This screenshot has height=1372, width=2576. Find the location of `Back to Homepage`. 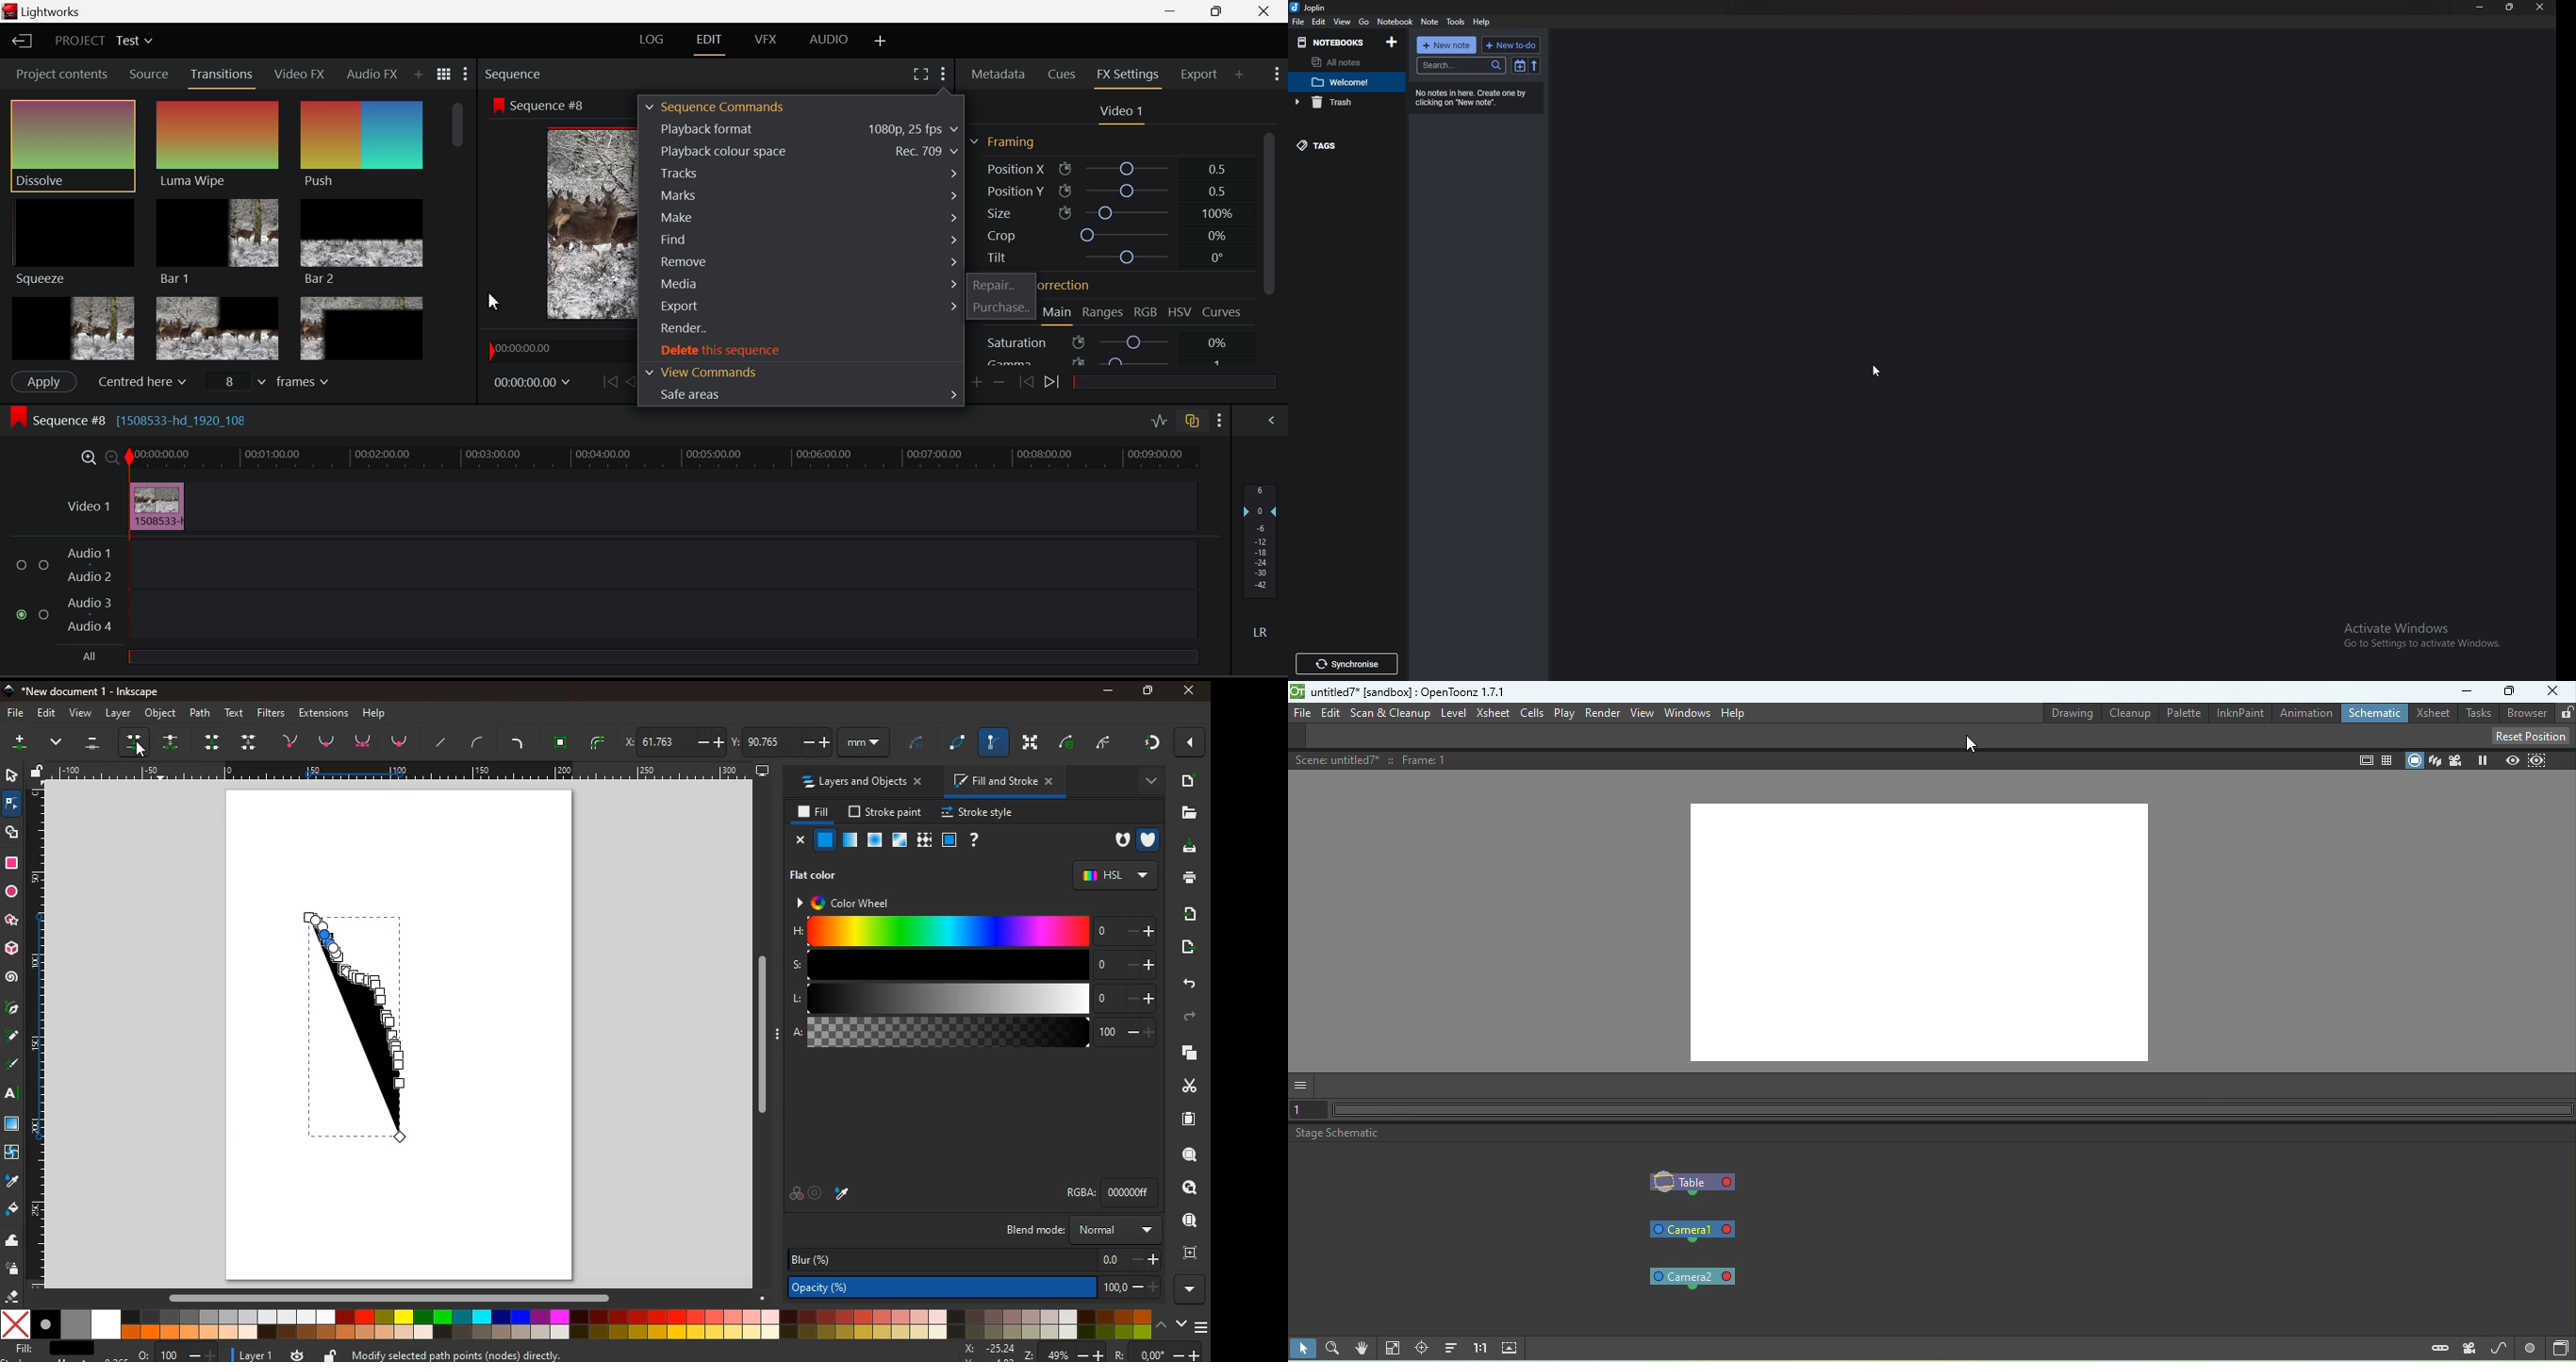

Back to Homepage is located at coordinates (25, 42).